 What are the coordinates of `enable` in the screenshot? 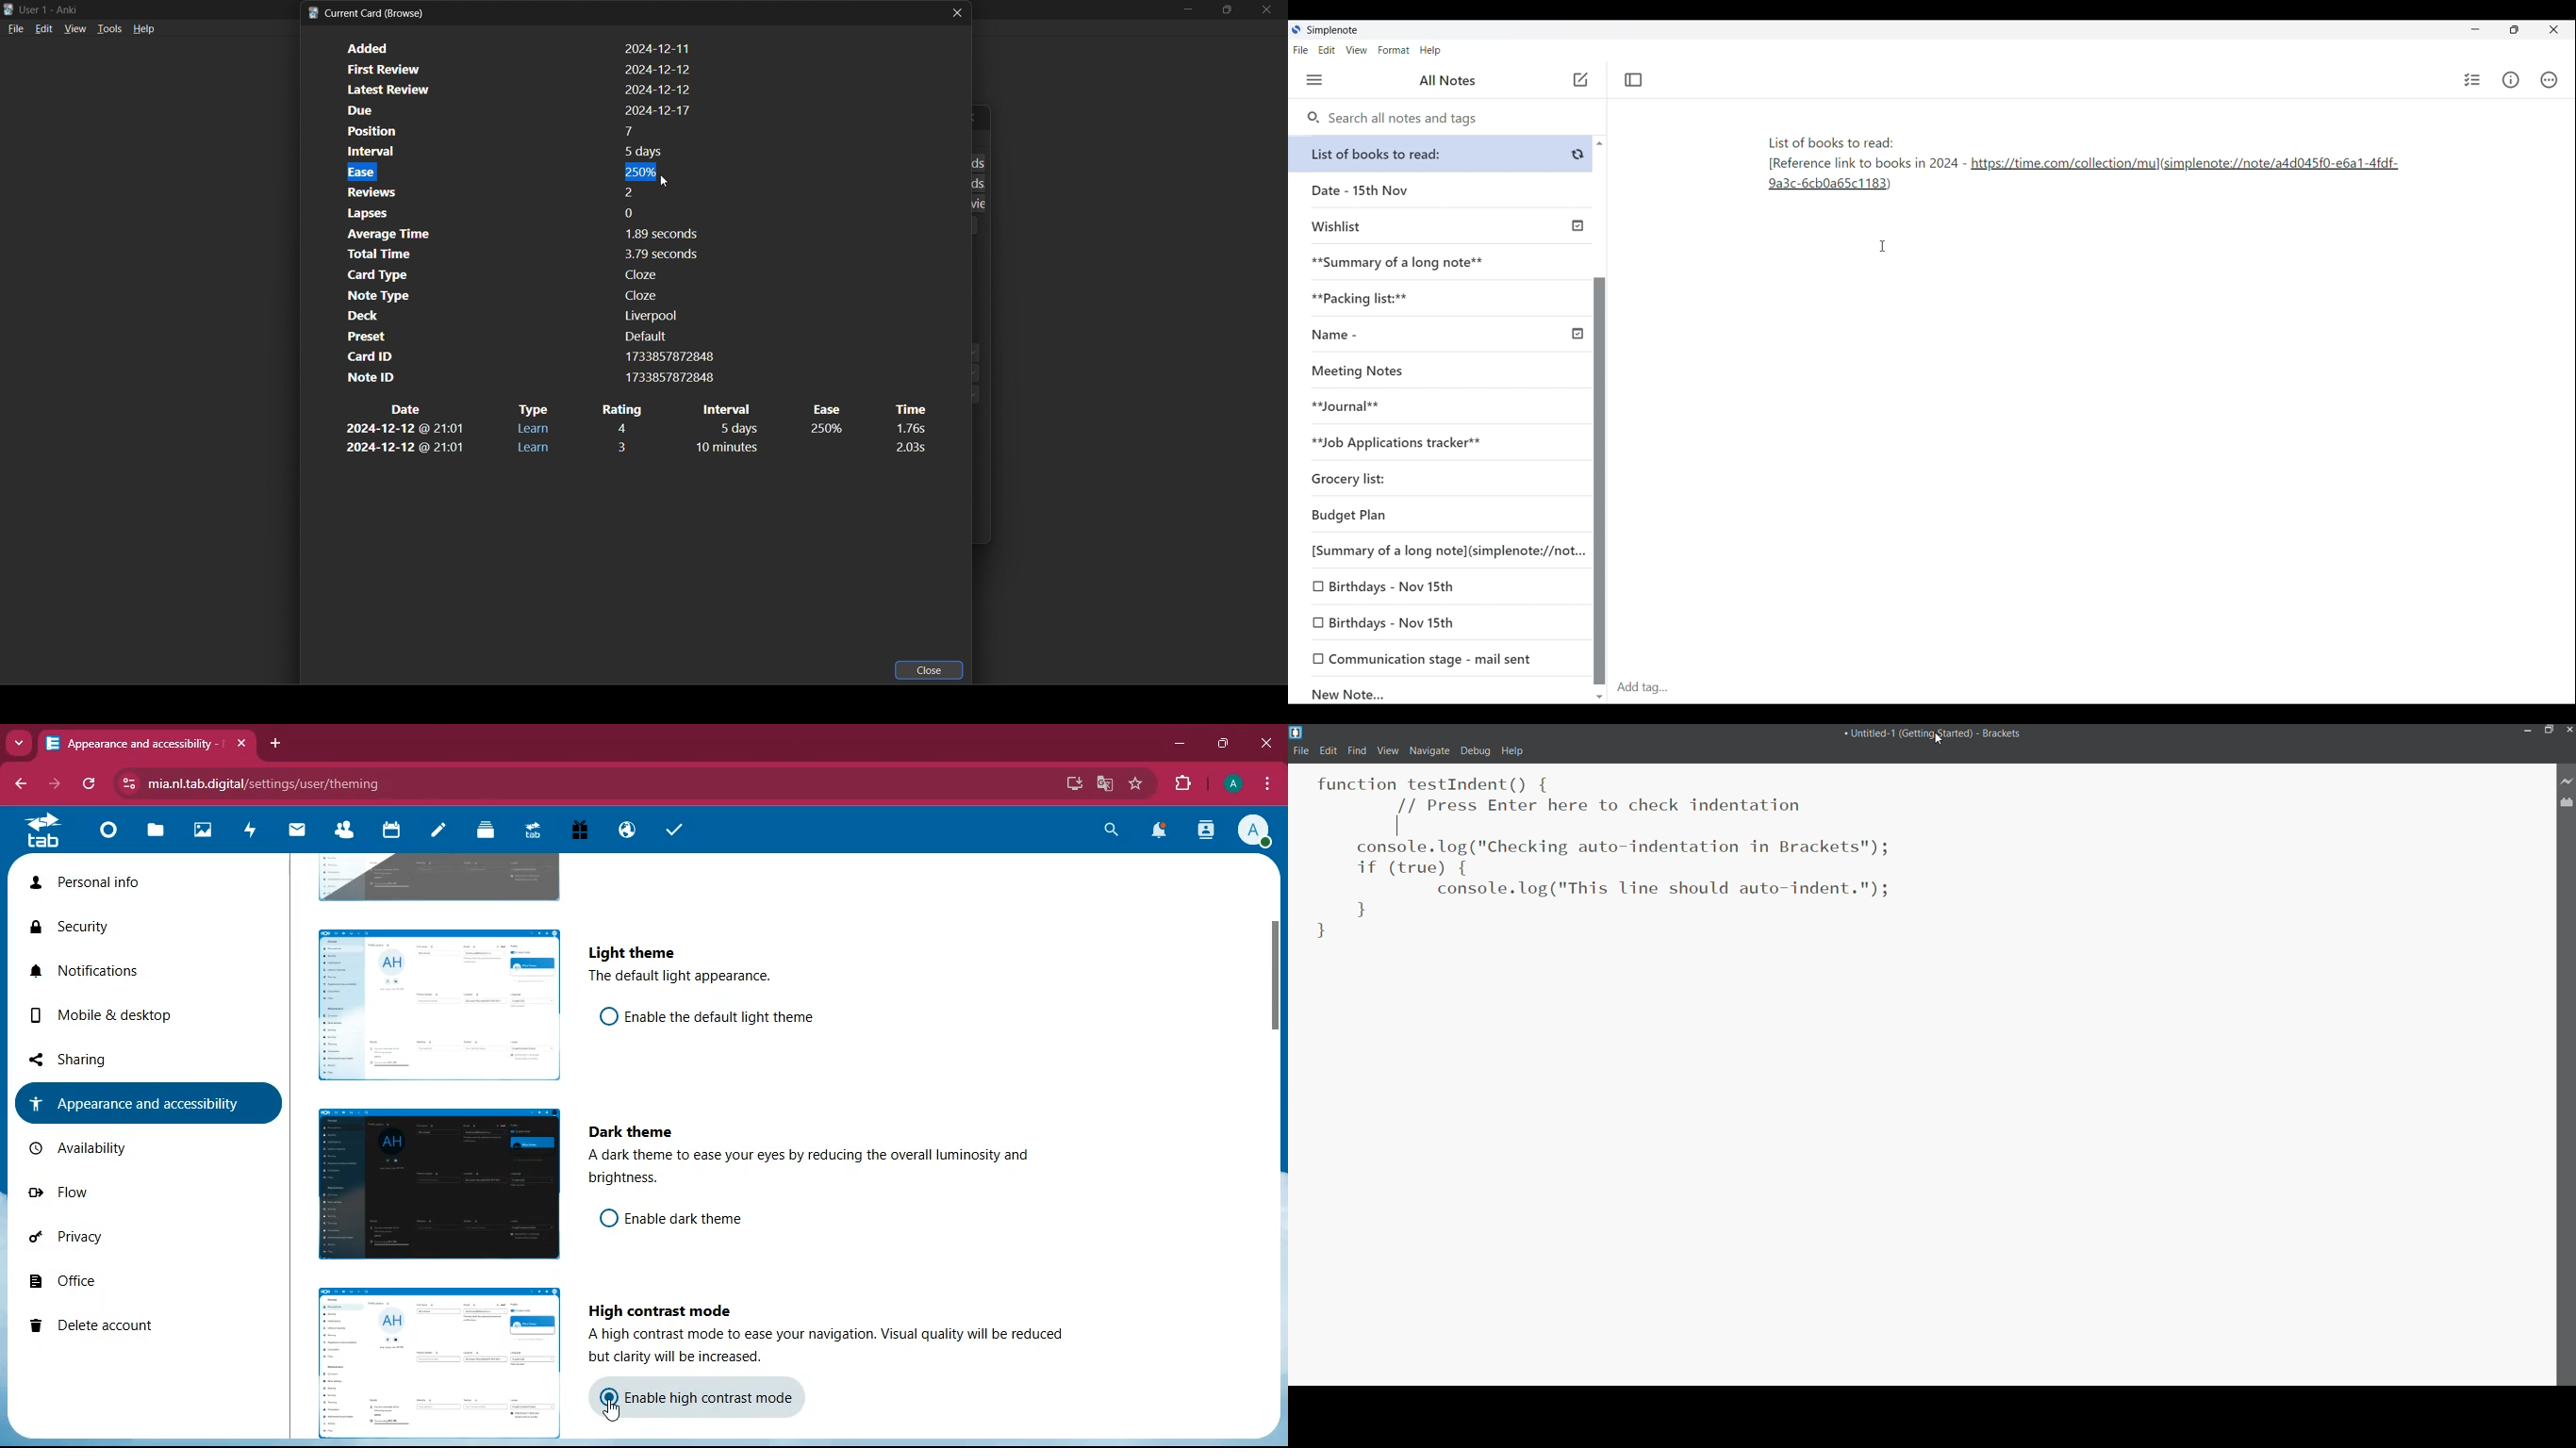 It's located at (701, 1219).